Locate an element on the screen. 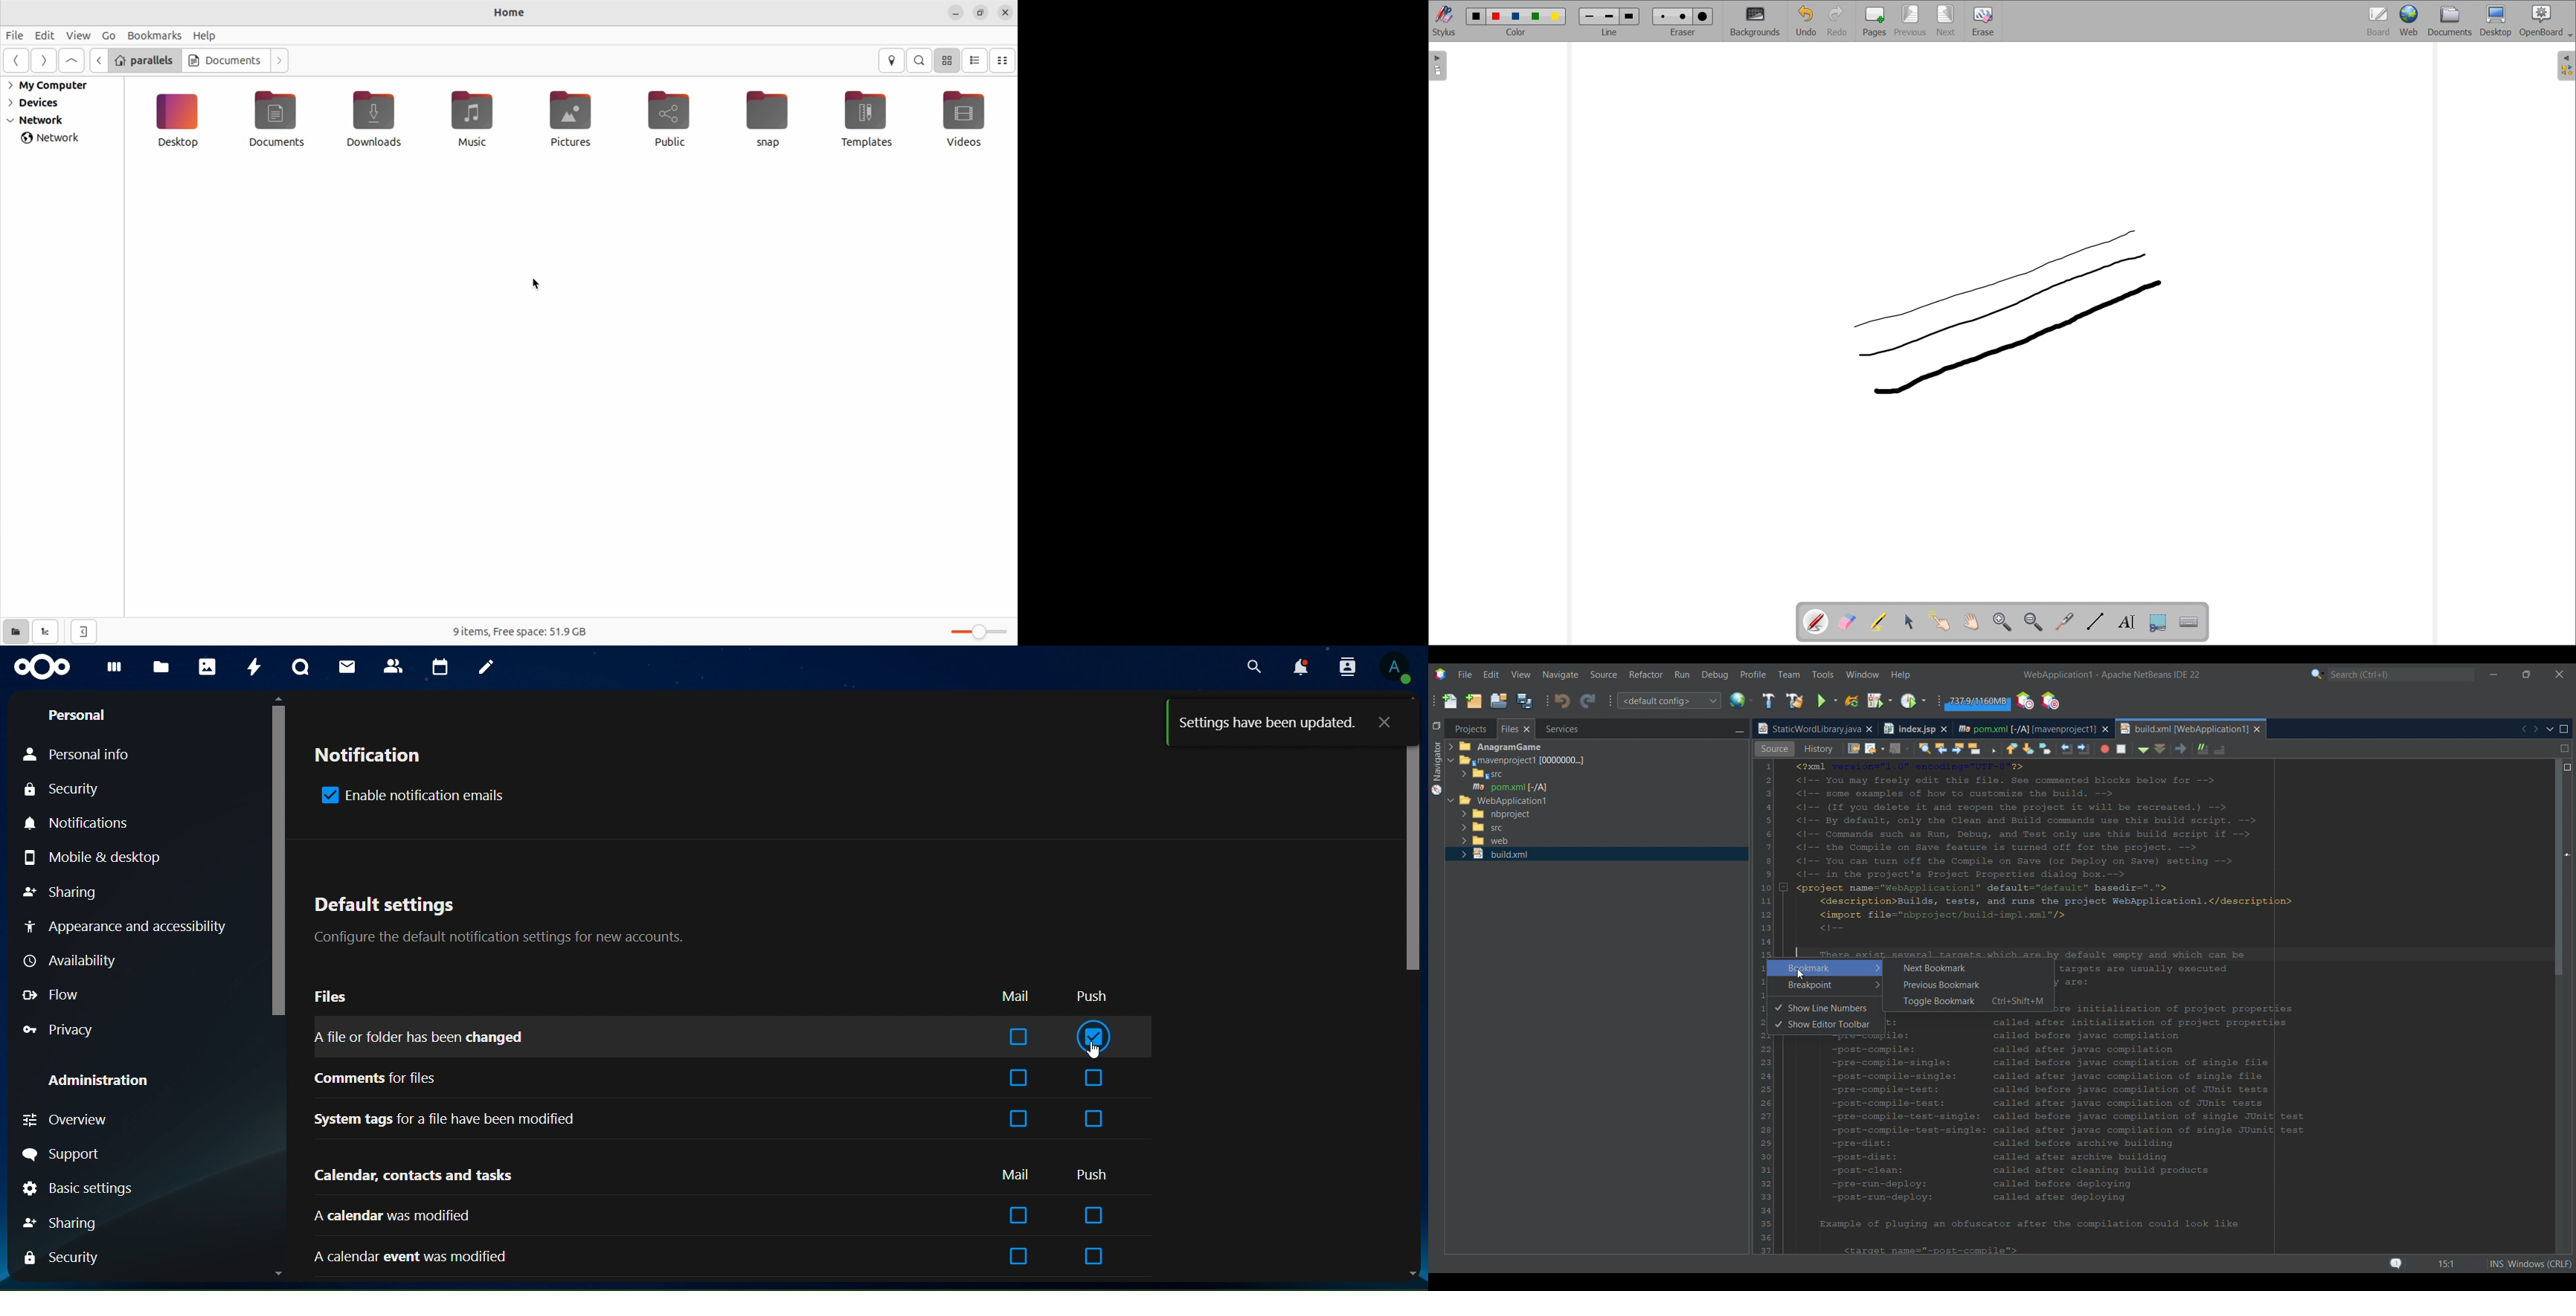 The image size is (2576, 1316). availability is located at coordinates (68, 960).